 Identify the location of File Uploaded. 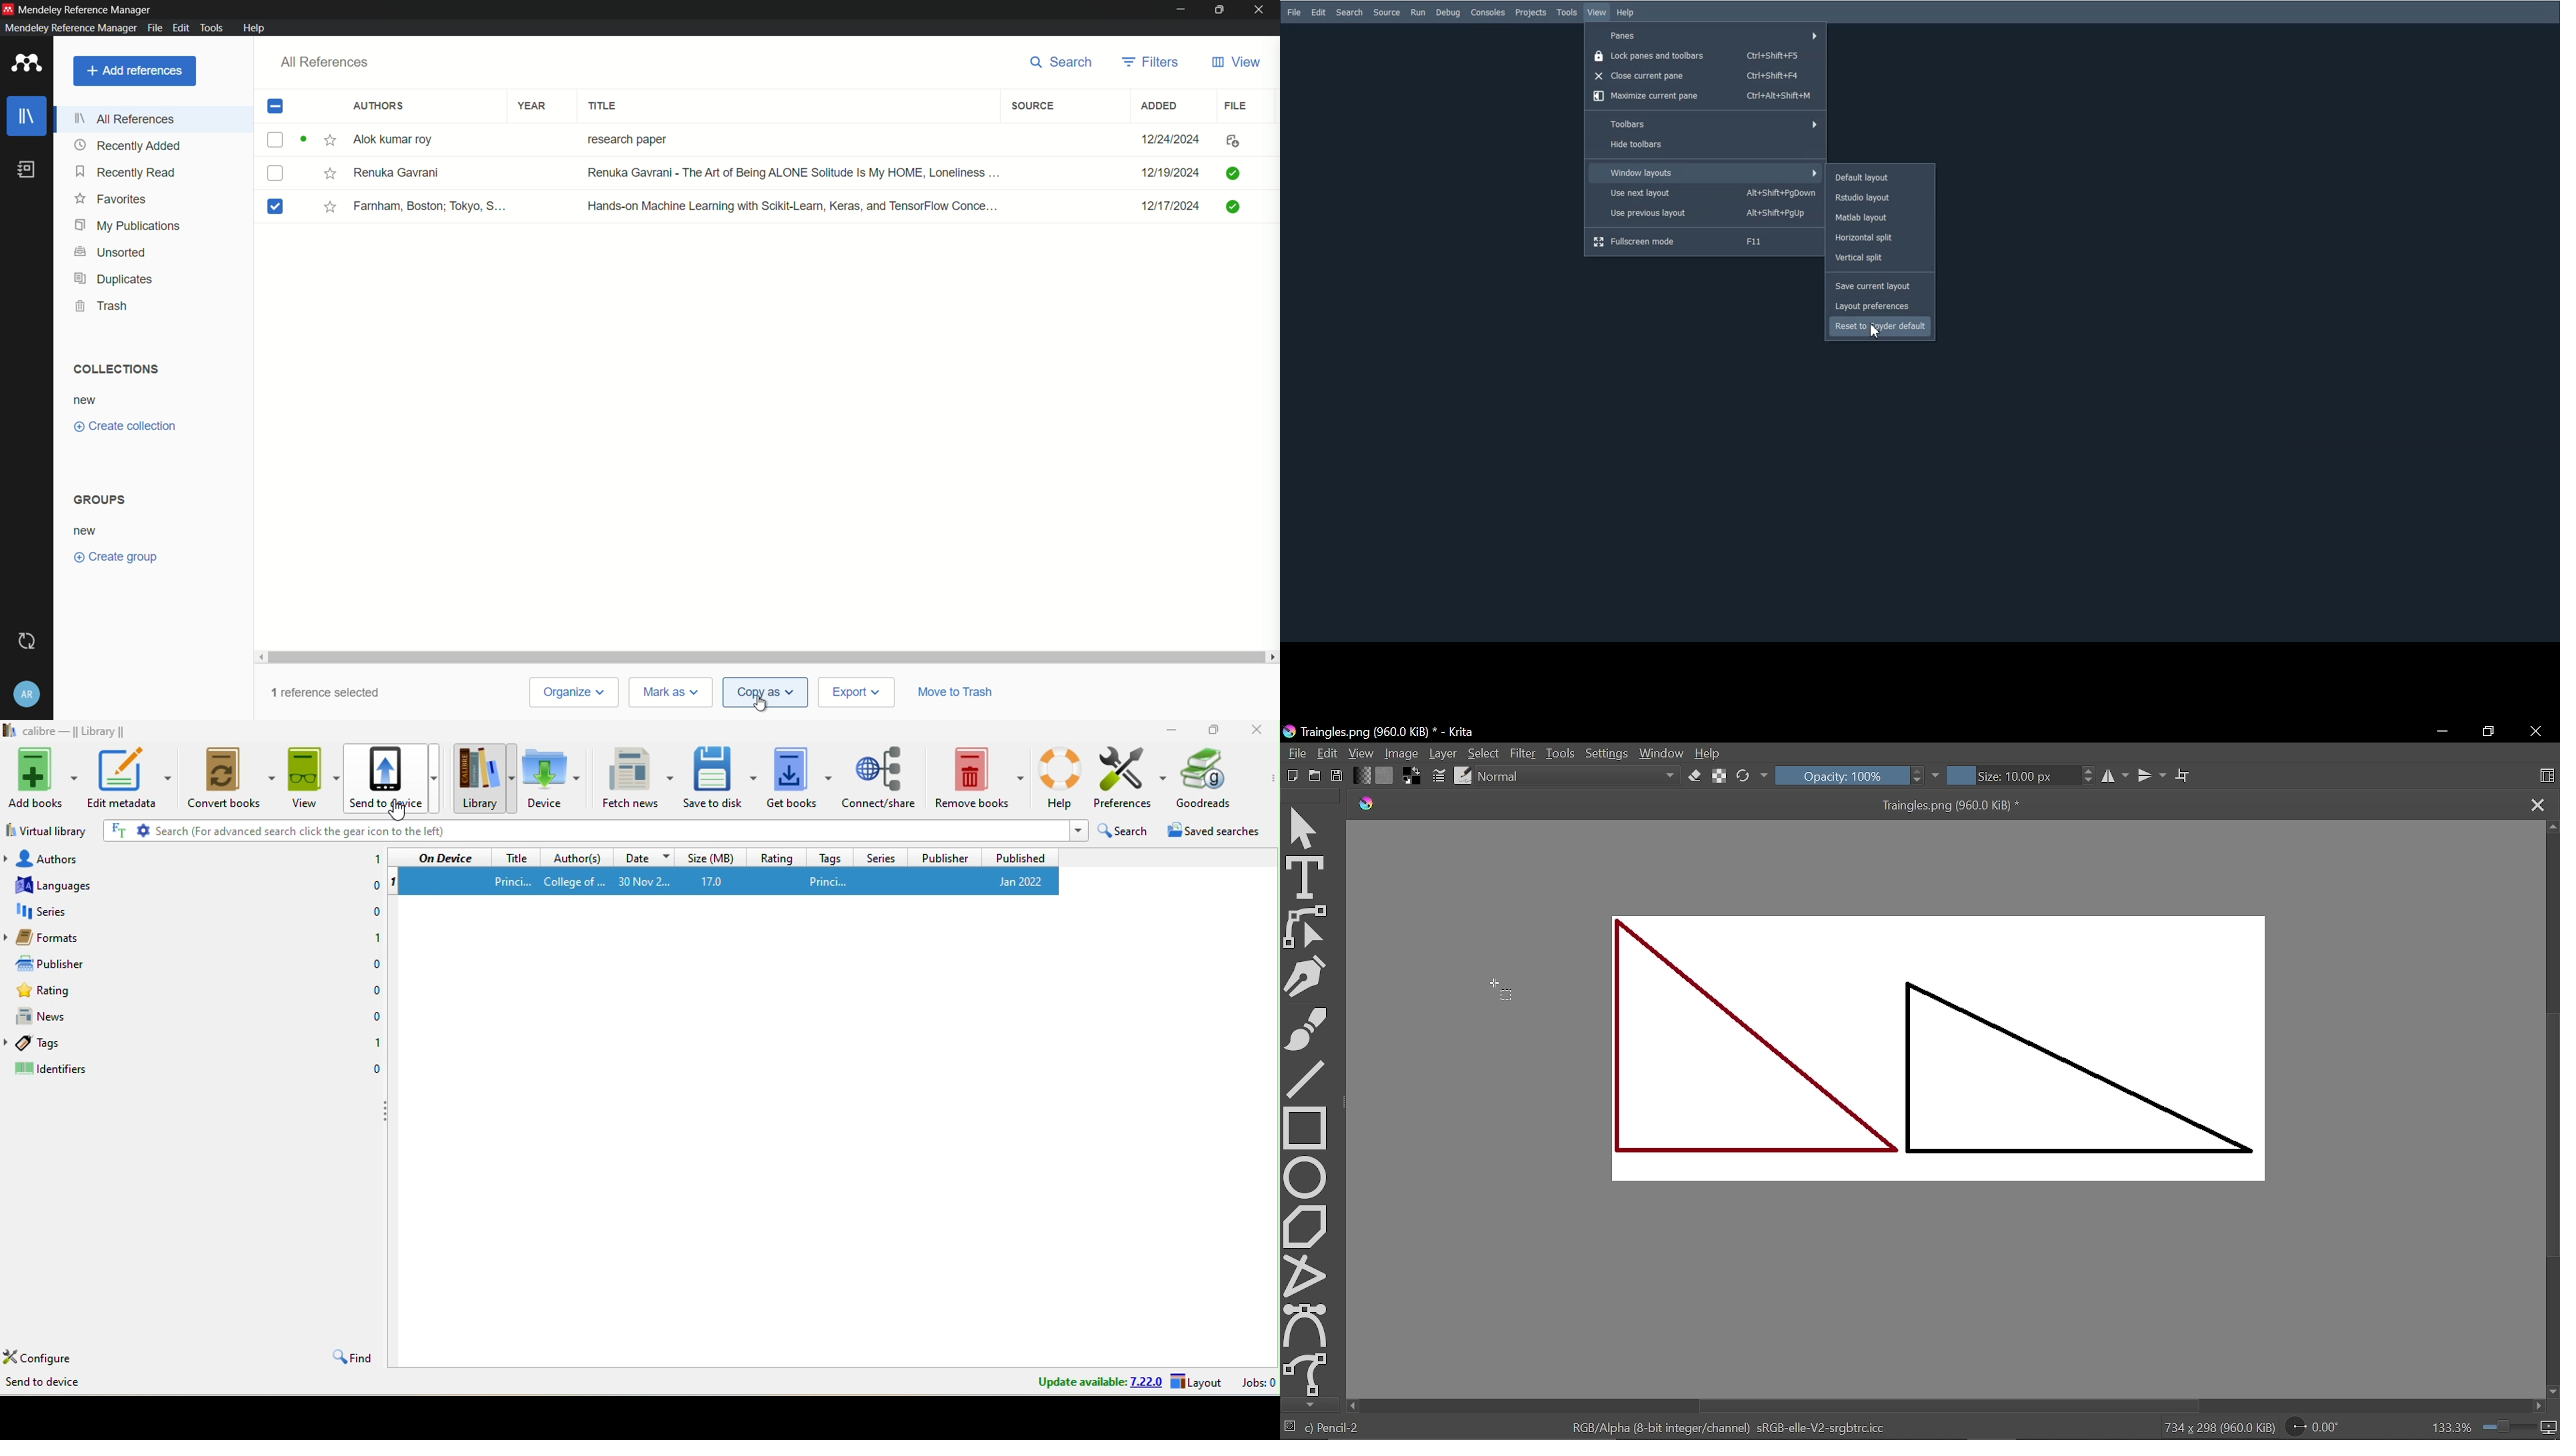
(1247, 211).